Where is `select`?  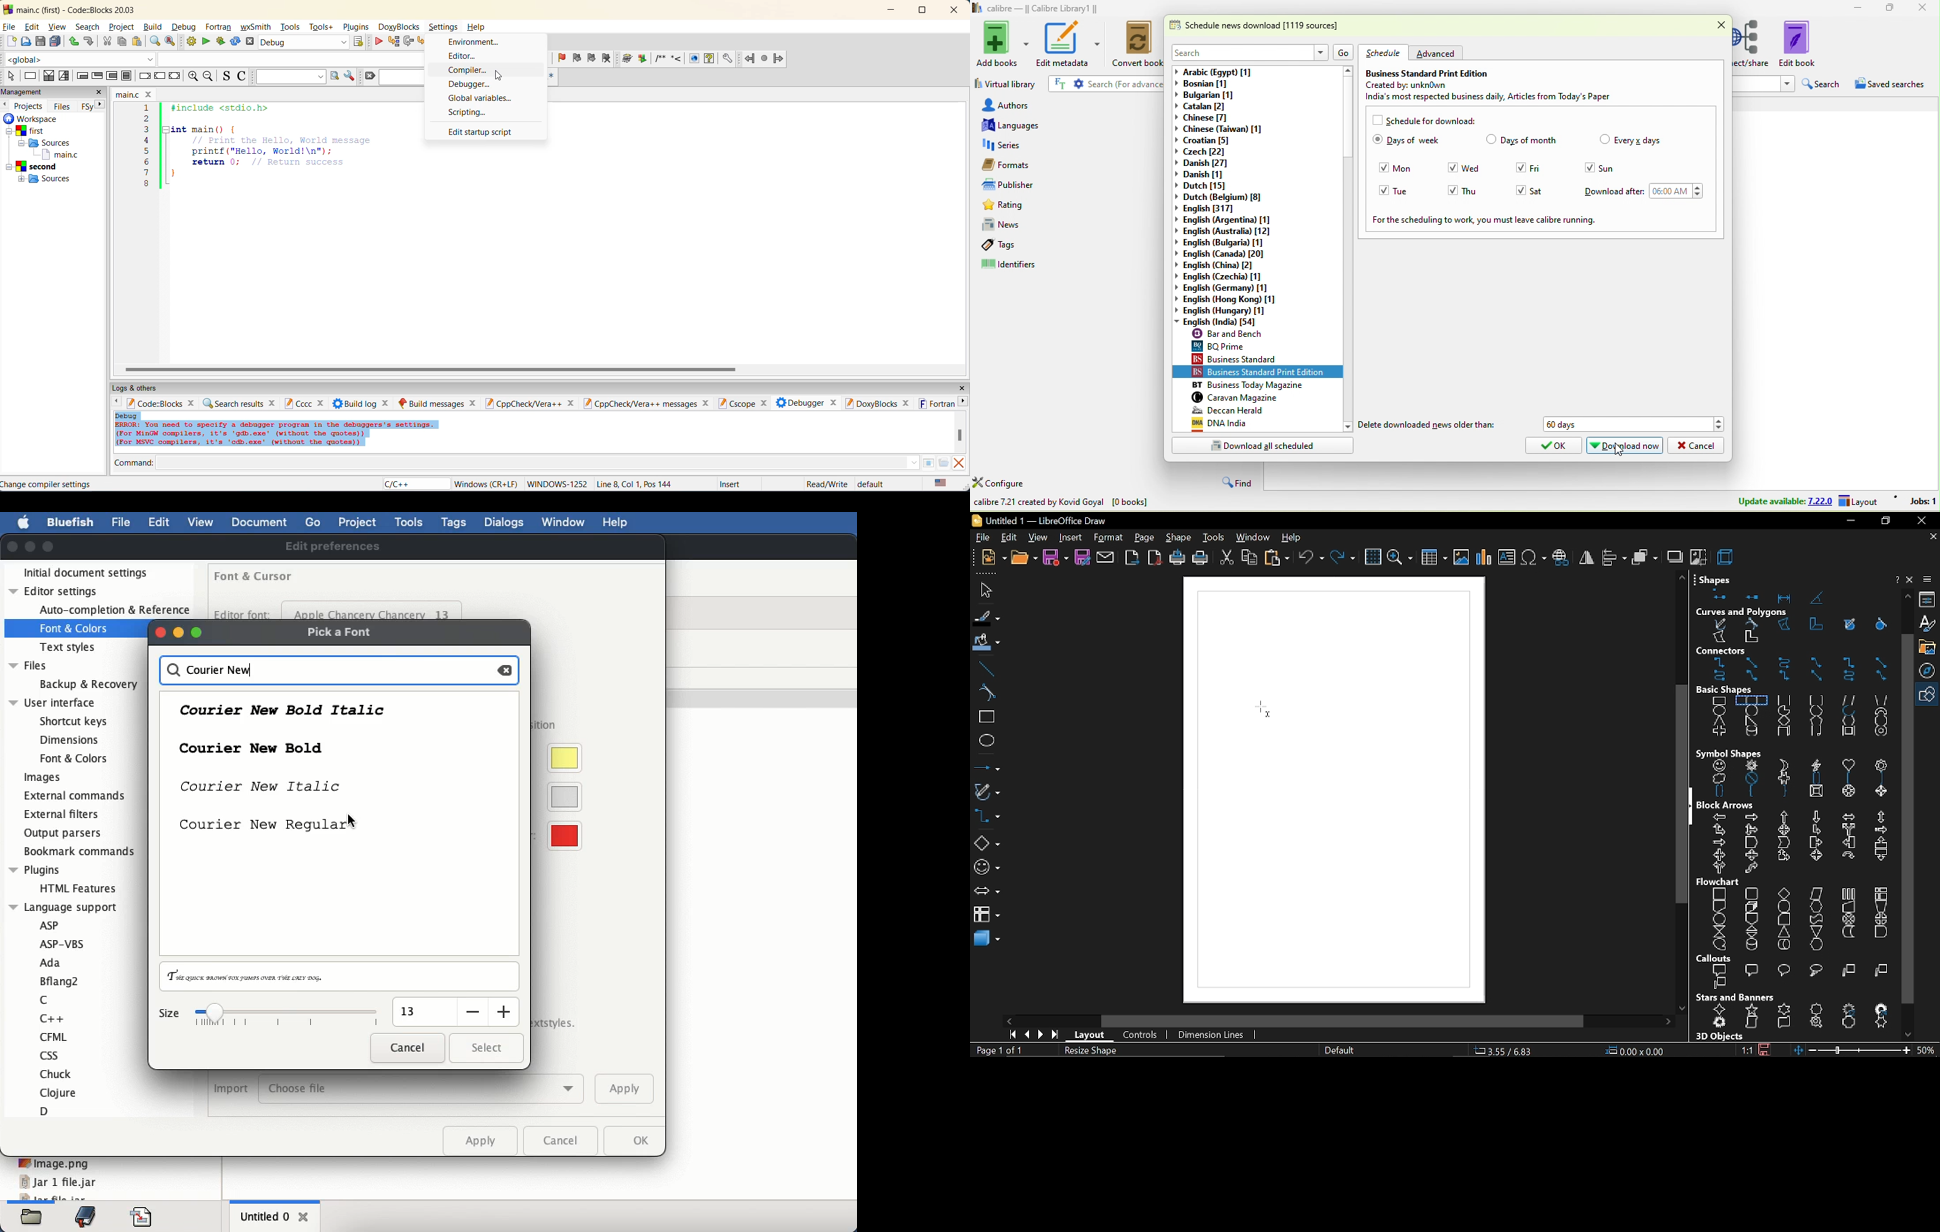
select is located at coordinates (12, 76).